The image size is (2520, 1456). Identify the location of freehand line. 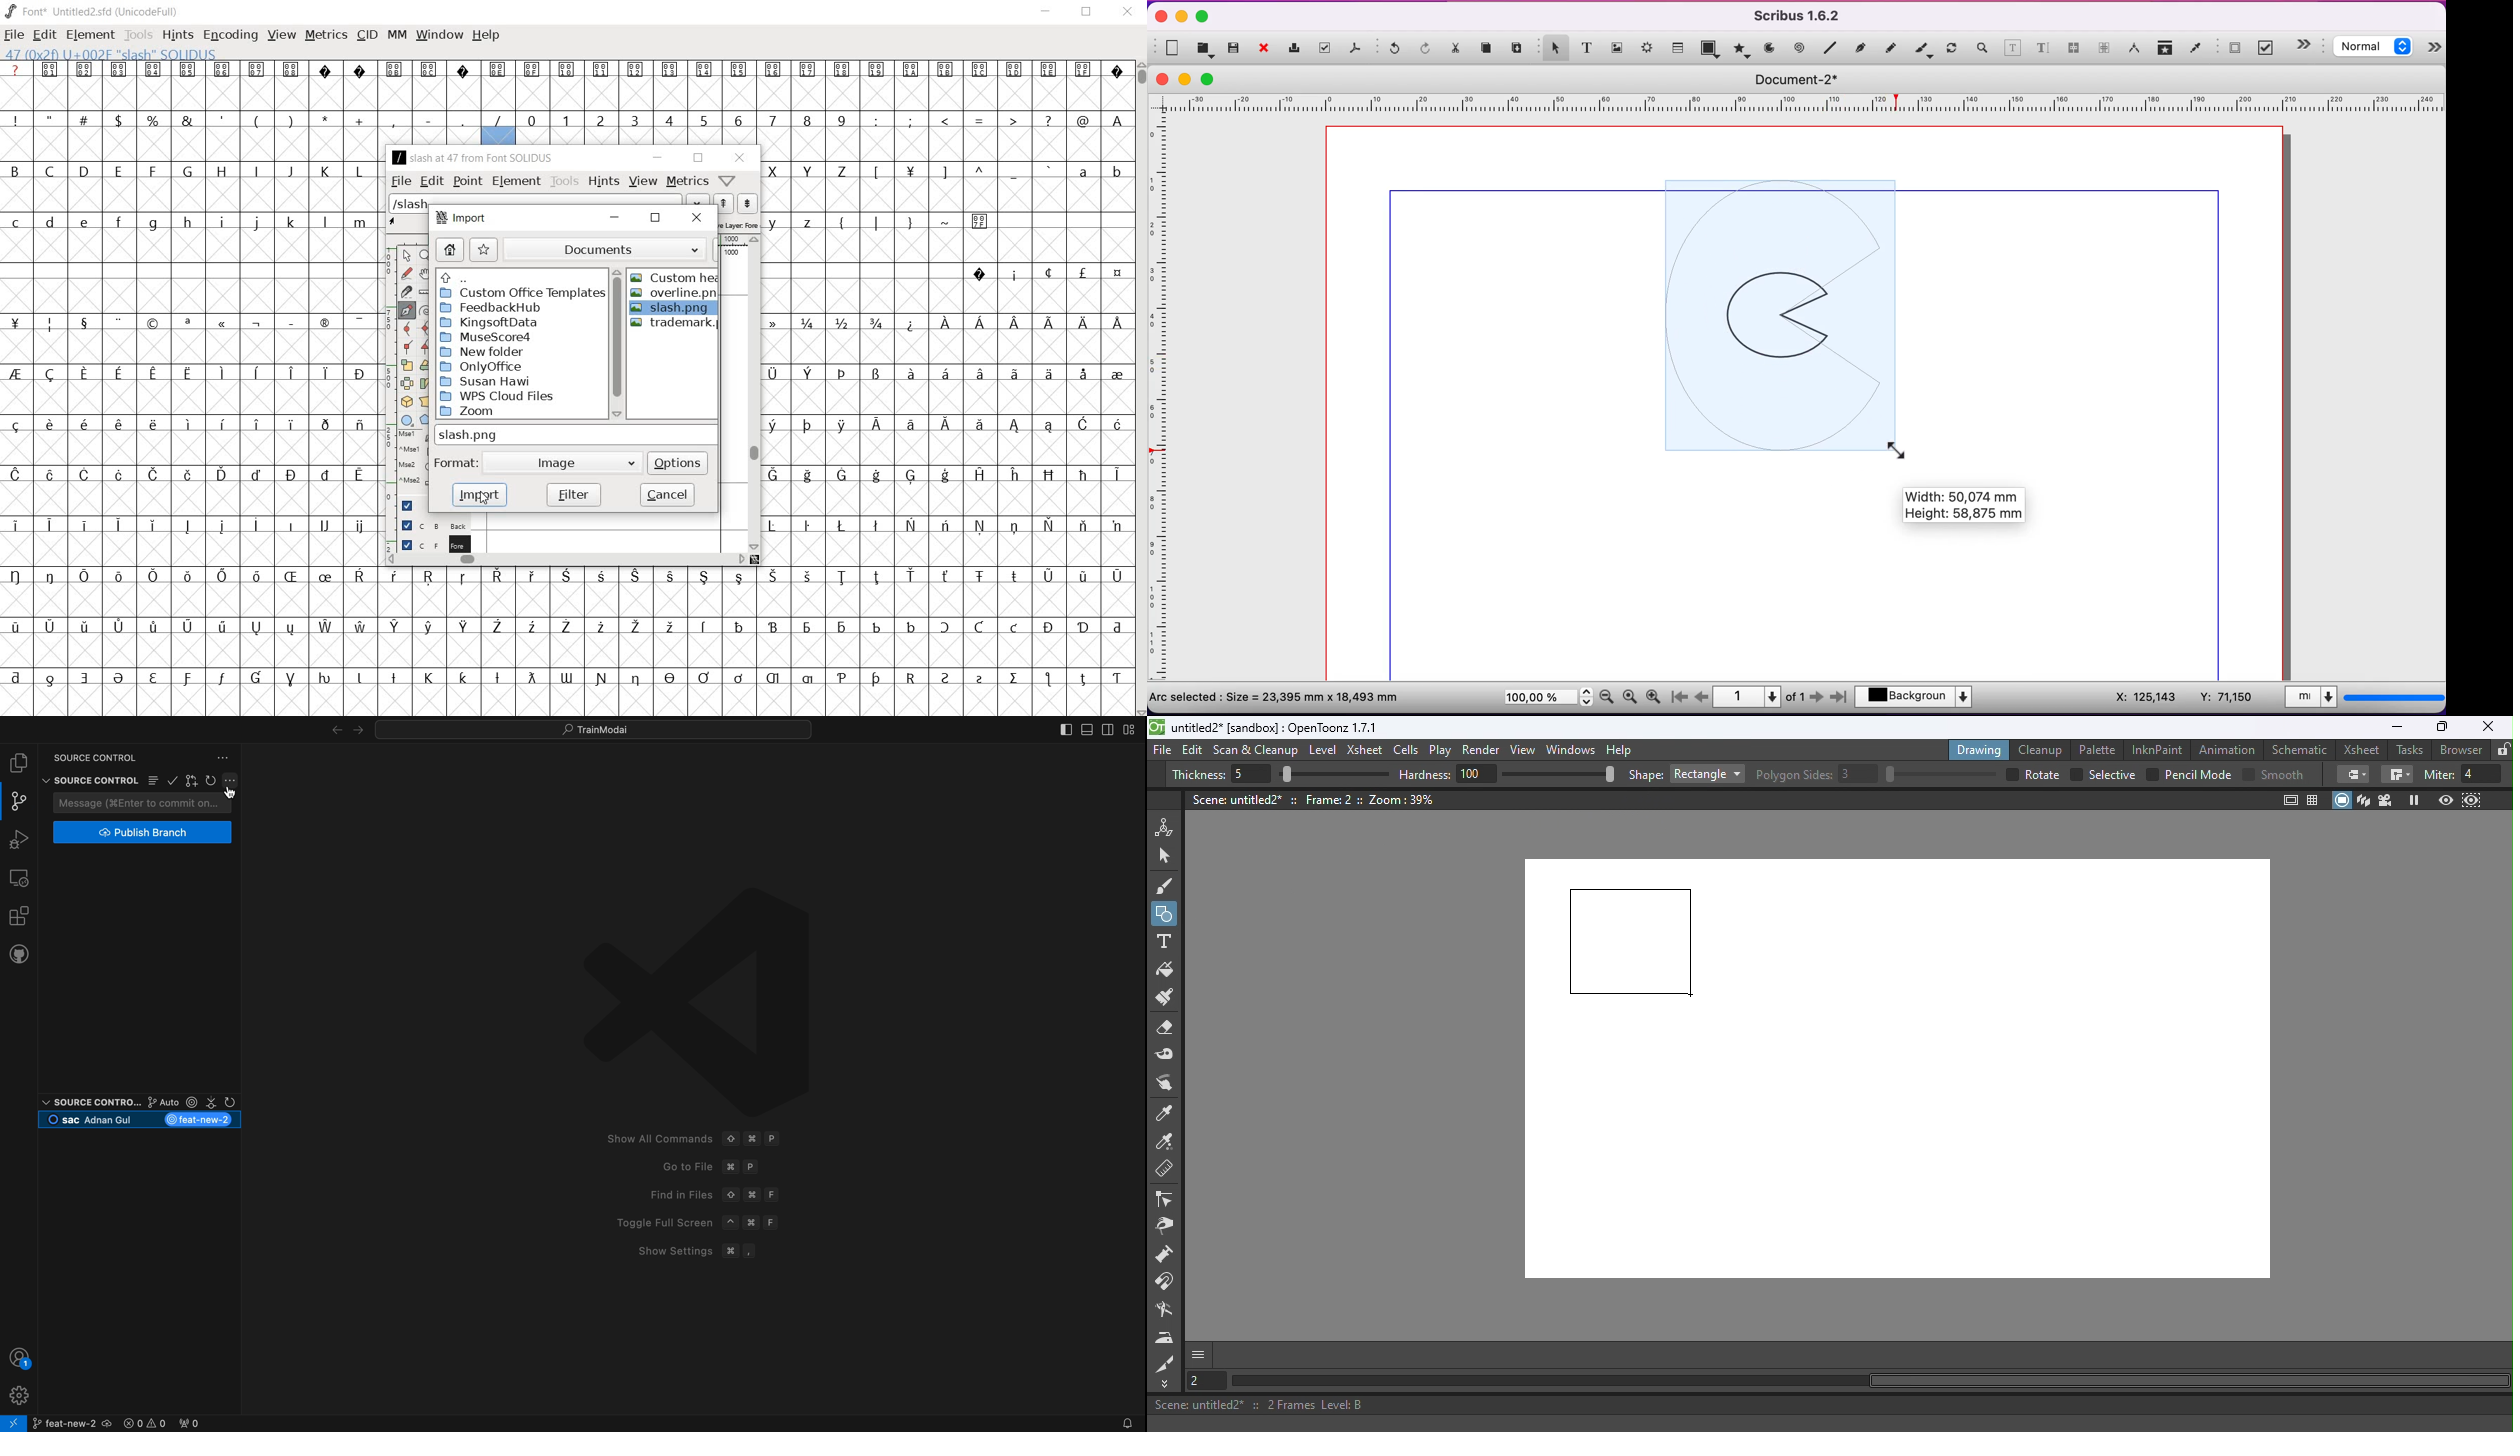
(1892, 47).